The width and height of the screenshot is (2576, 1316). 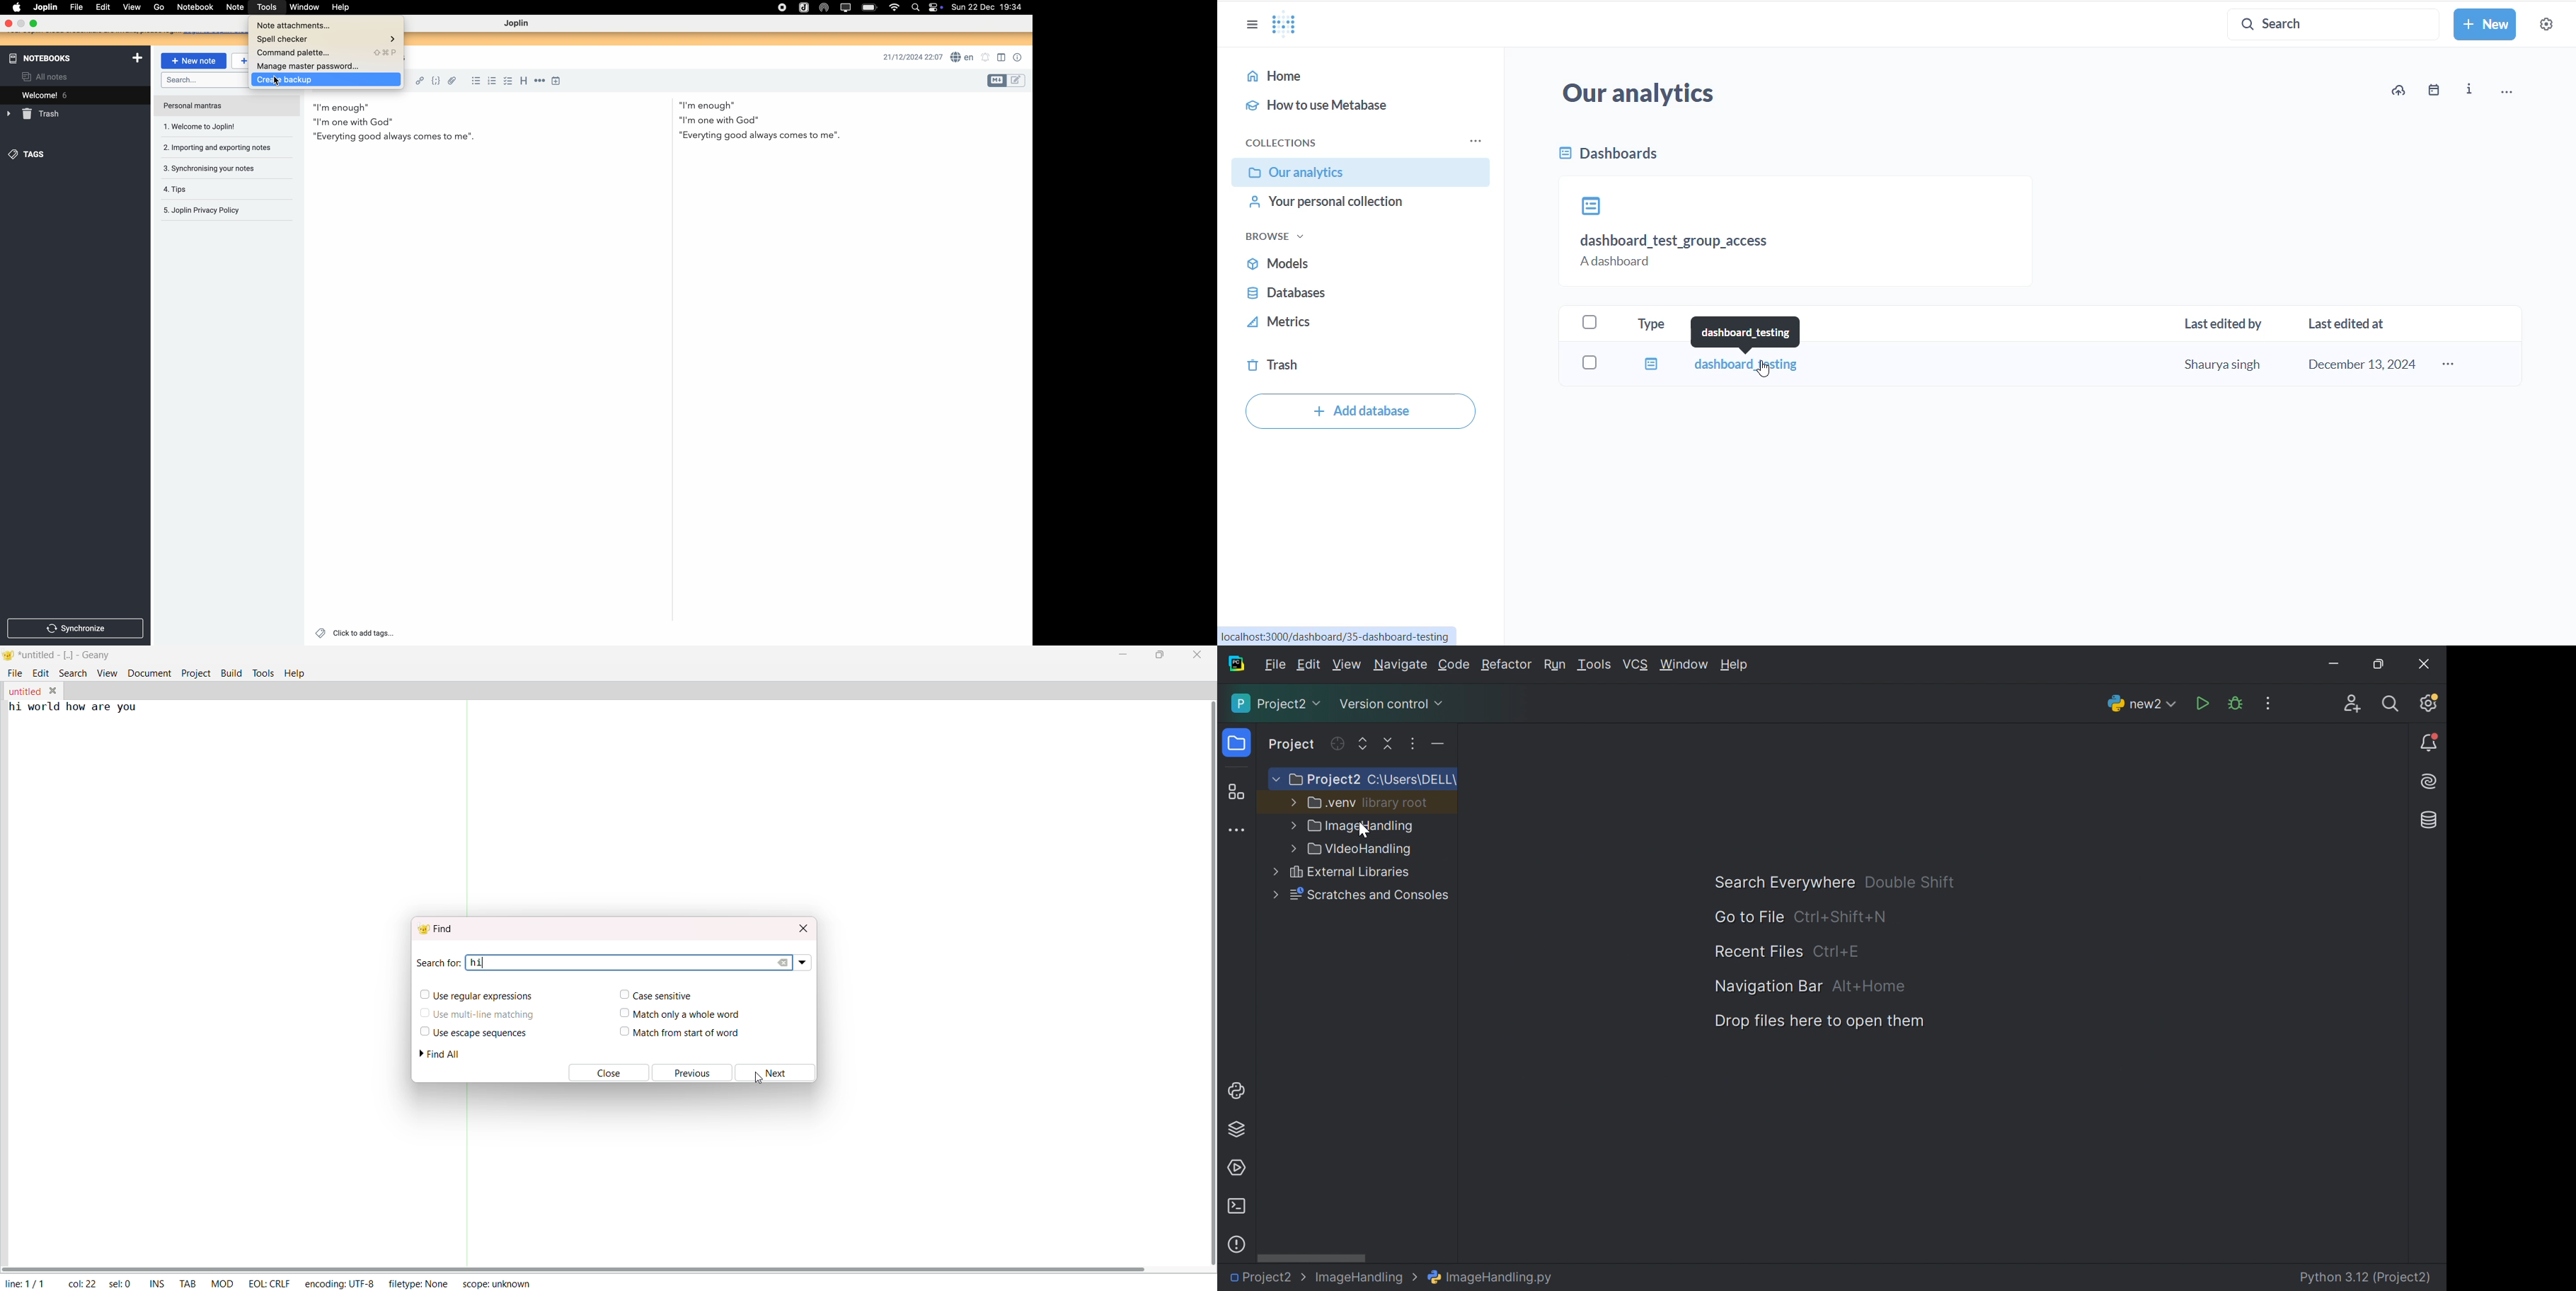 What do you see at coordinates (987, 56) in the screenshot?
I see `set notifications` at bounding box center [987, 56].